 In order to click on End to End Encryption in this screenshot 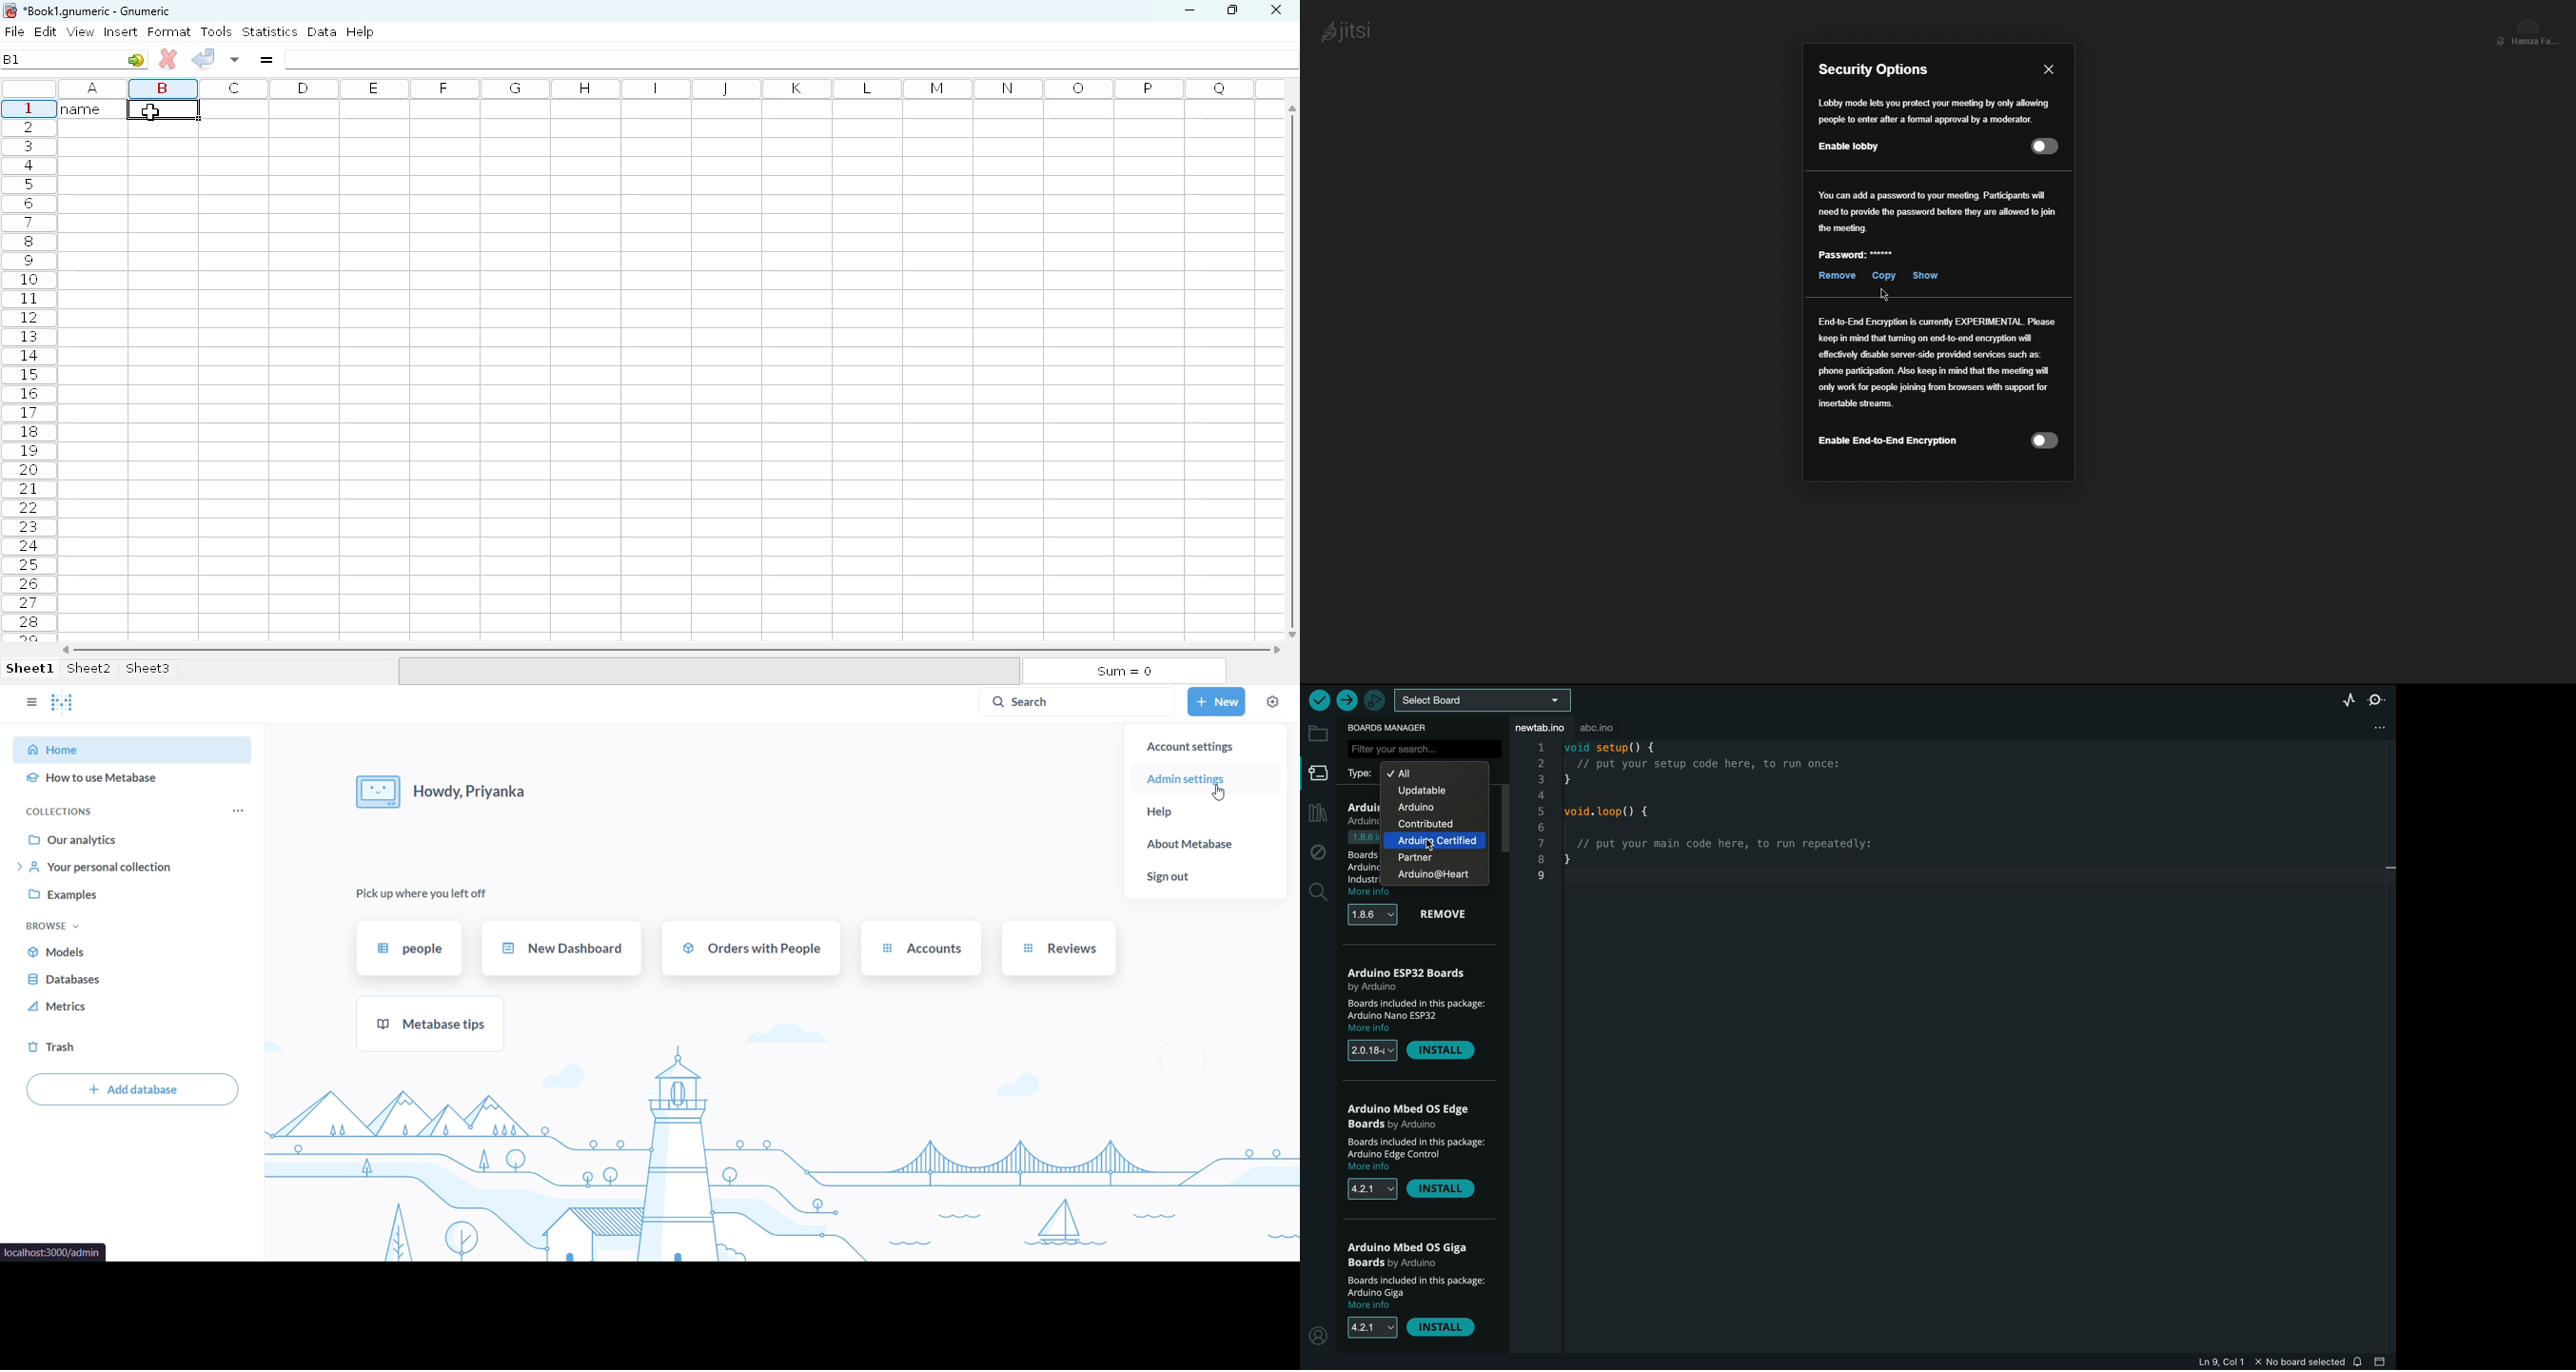, I will do `click(1937, 390)`.